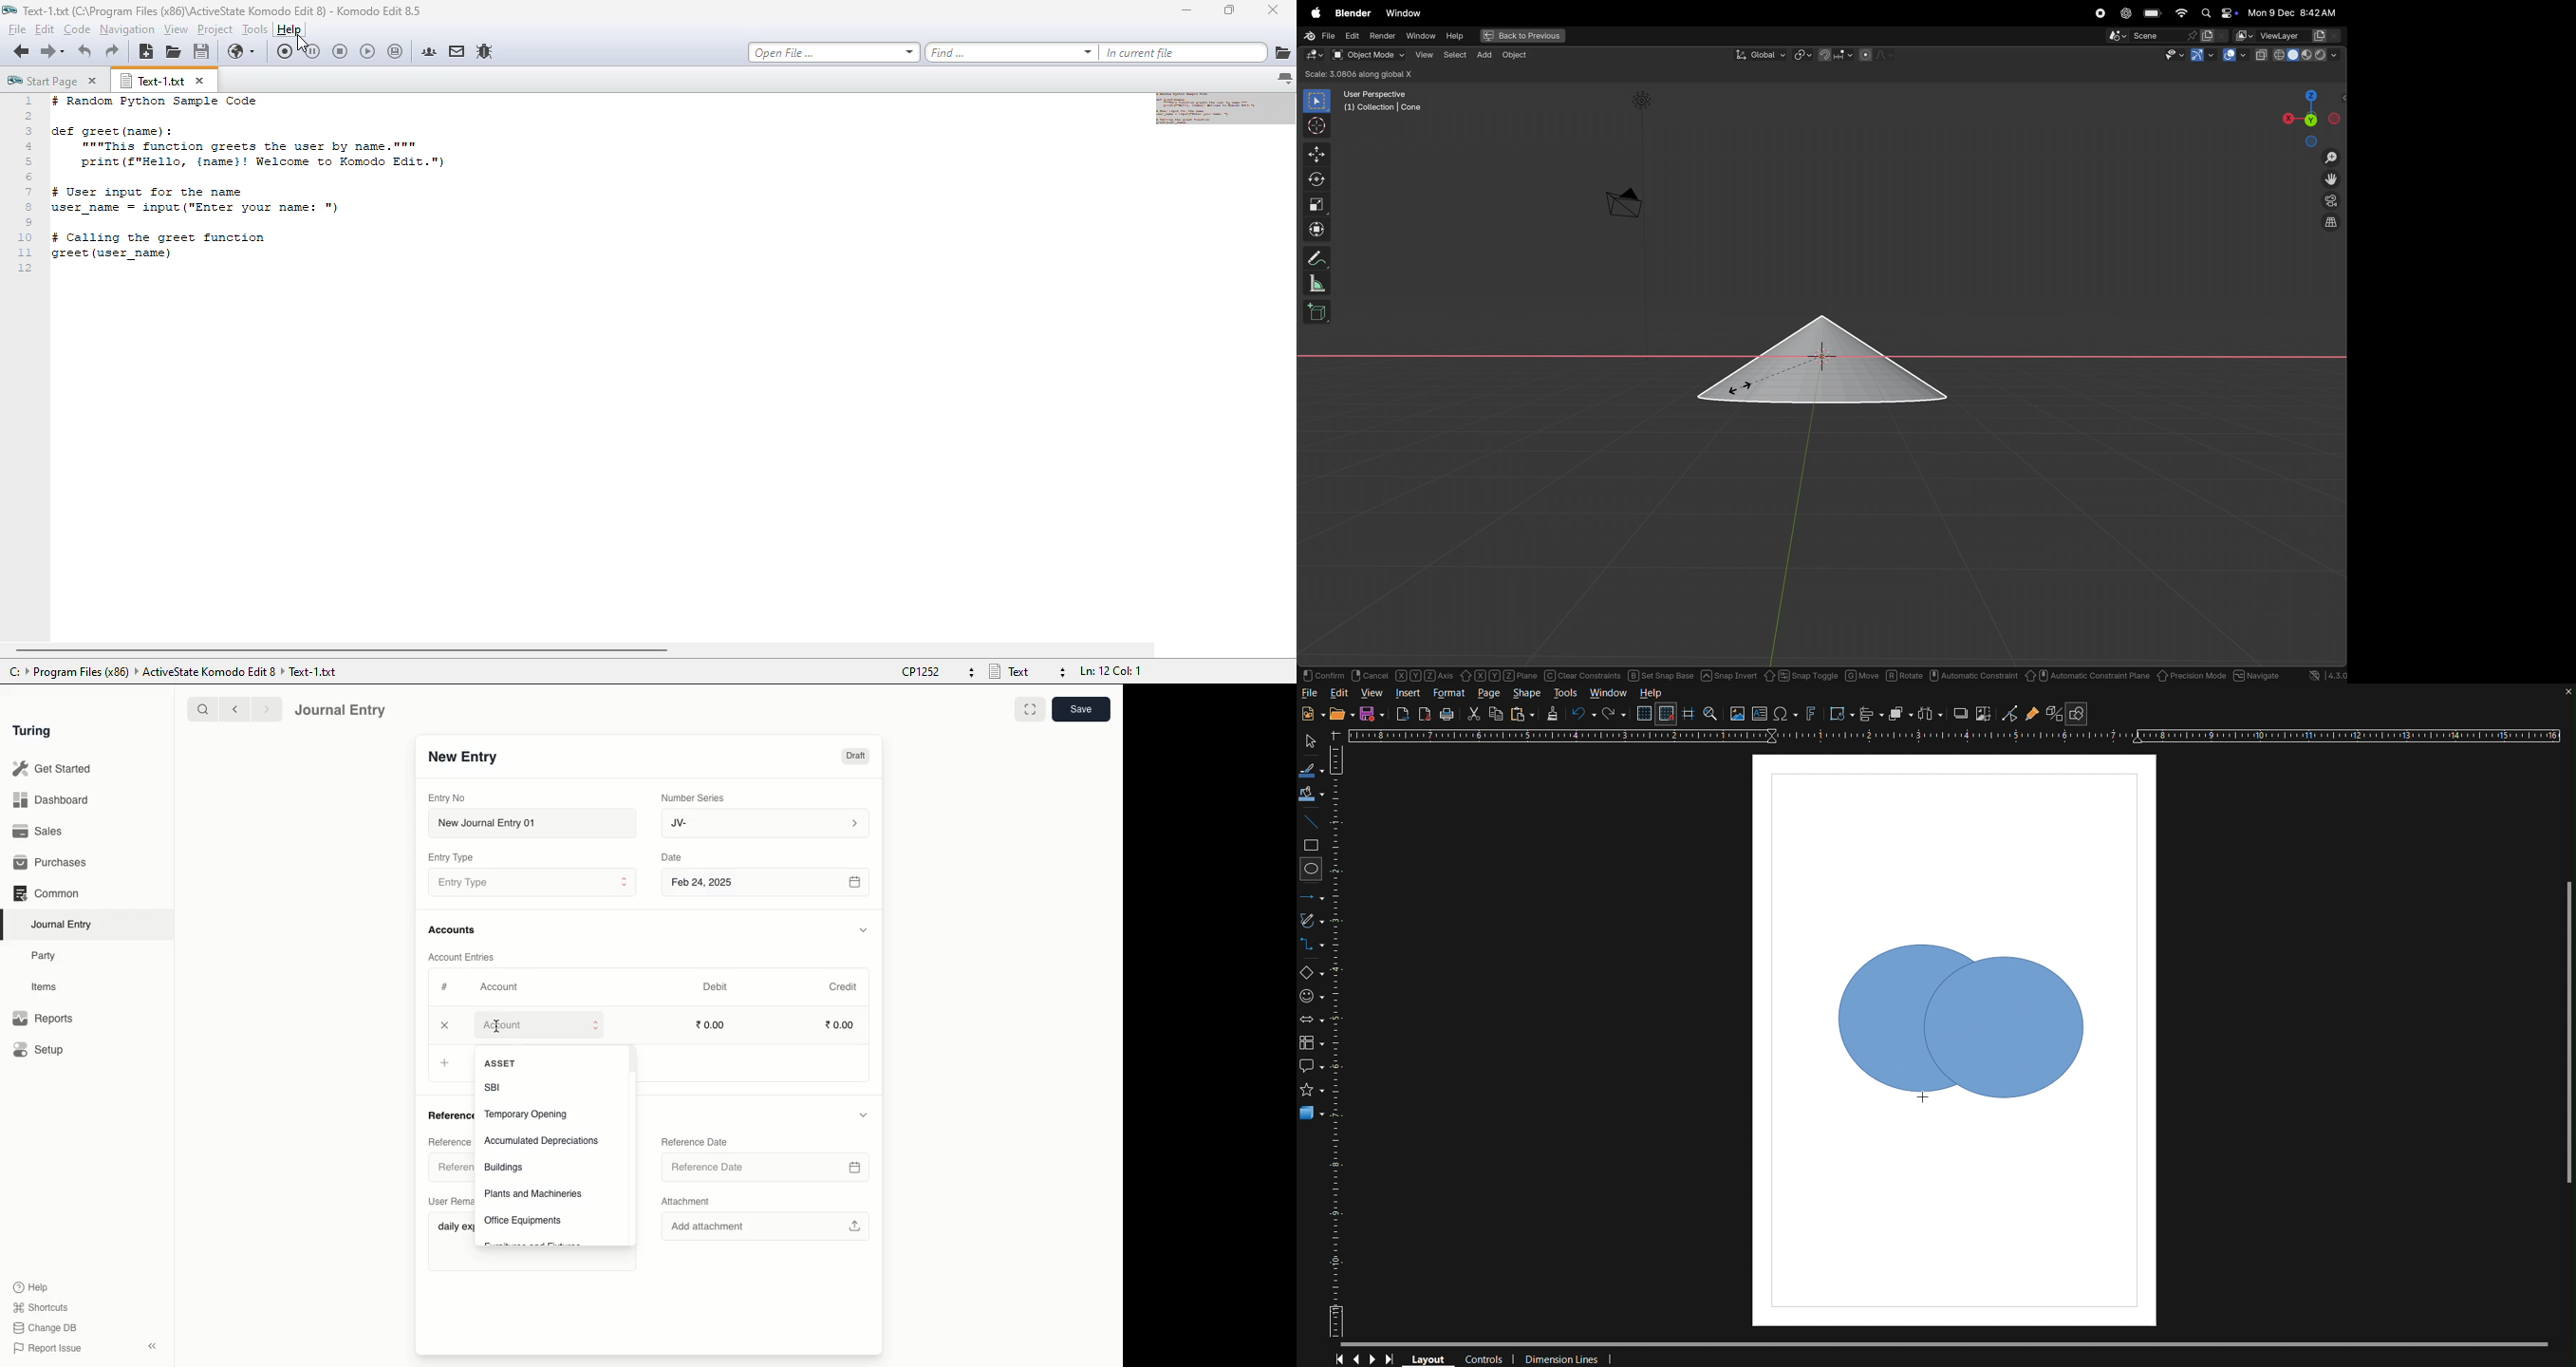 The image size is (2576, 1372). What do you see at coordinates (1801, 674) in the screenshot?
I see `snap toggle` at bounding box center [1801, 674].